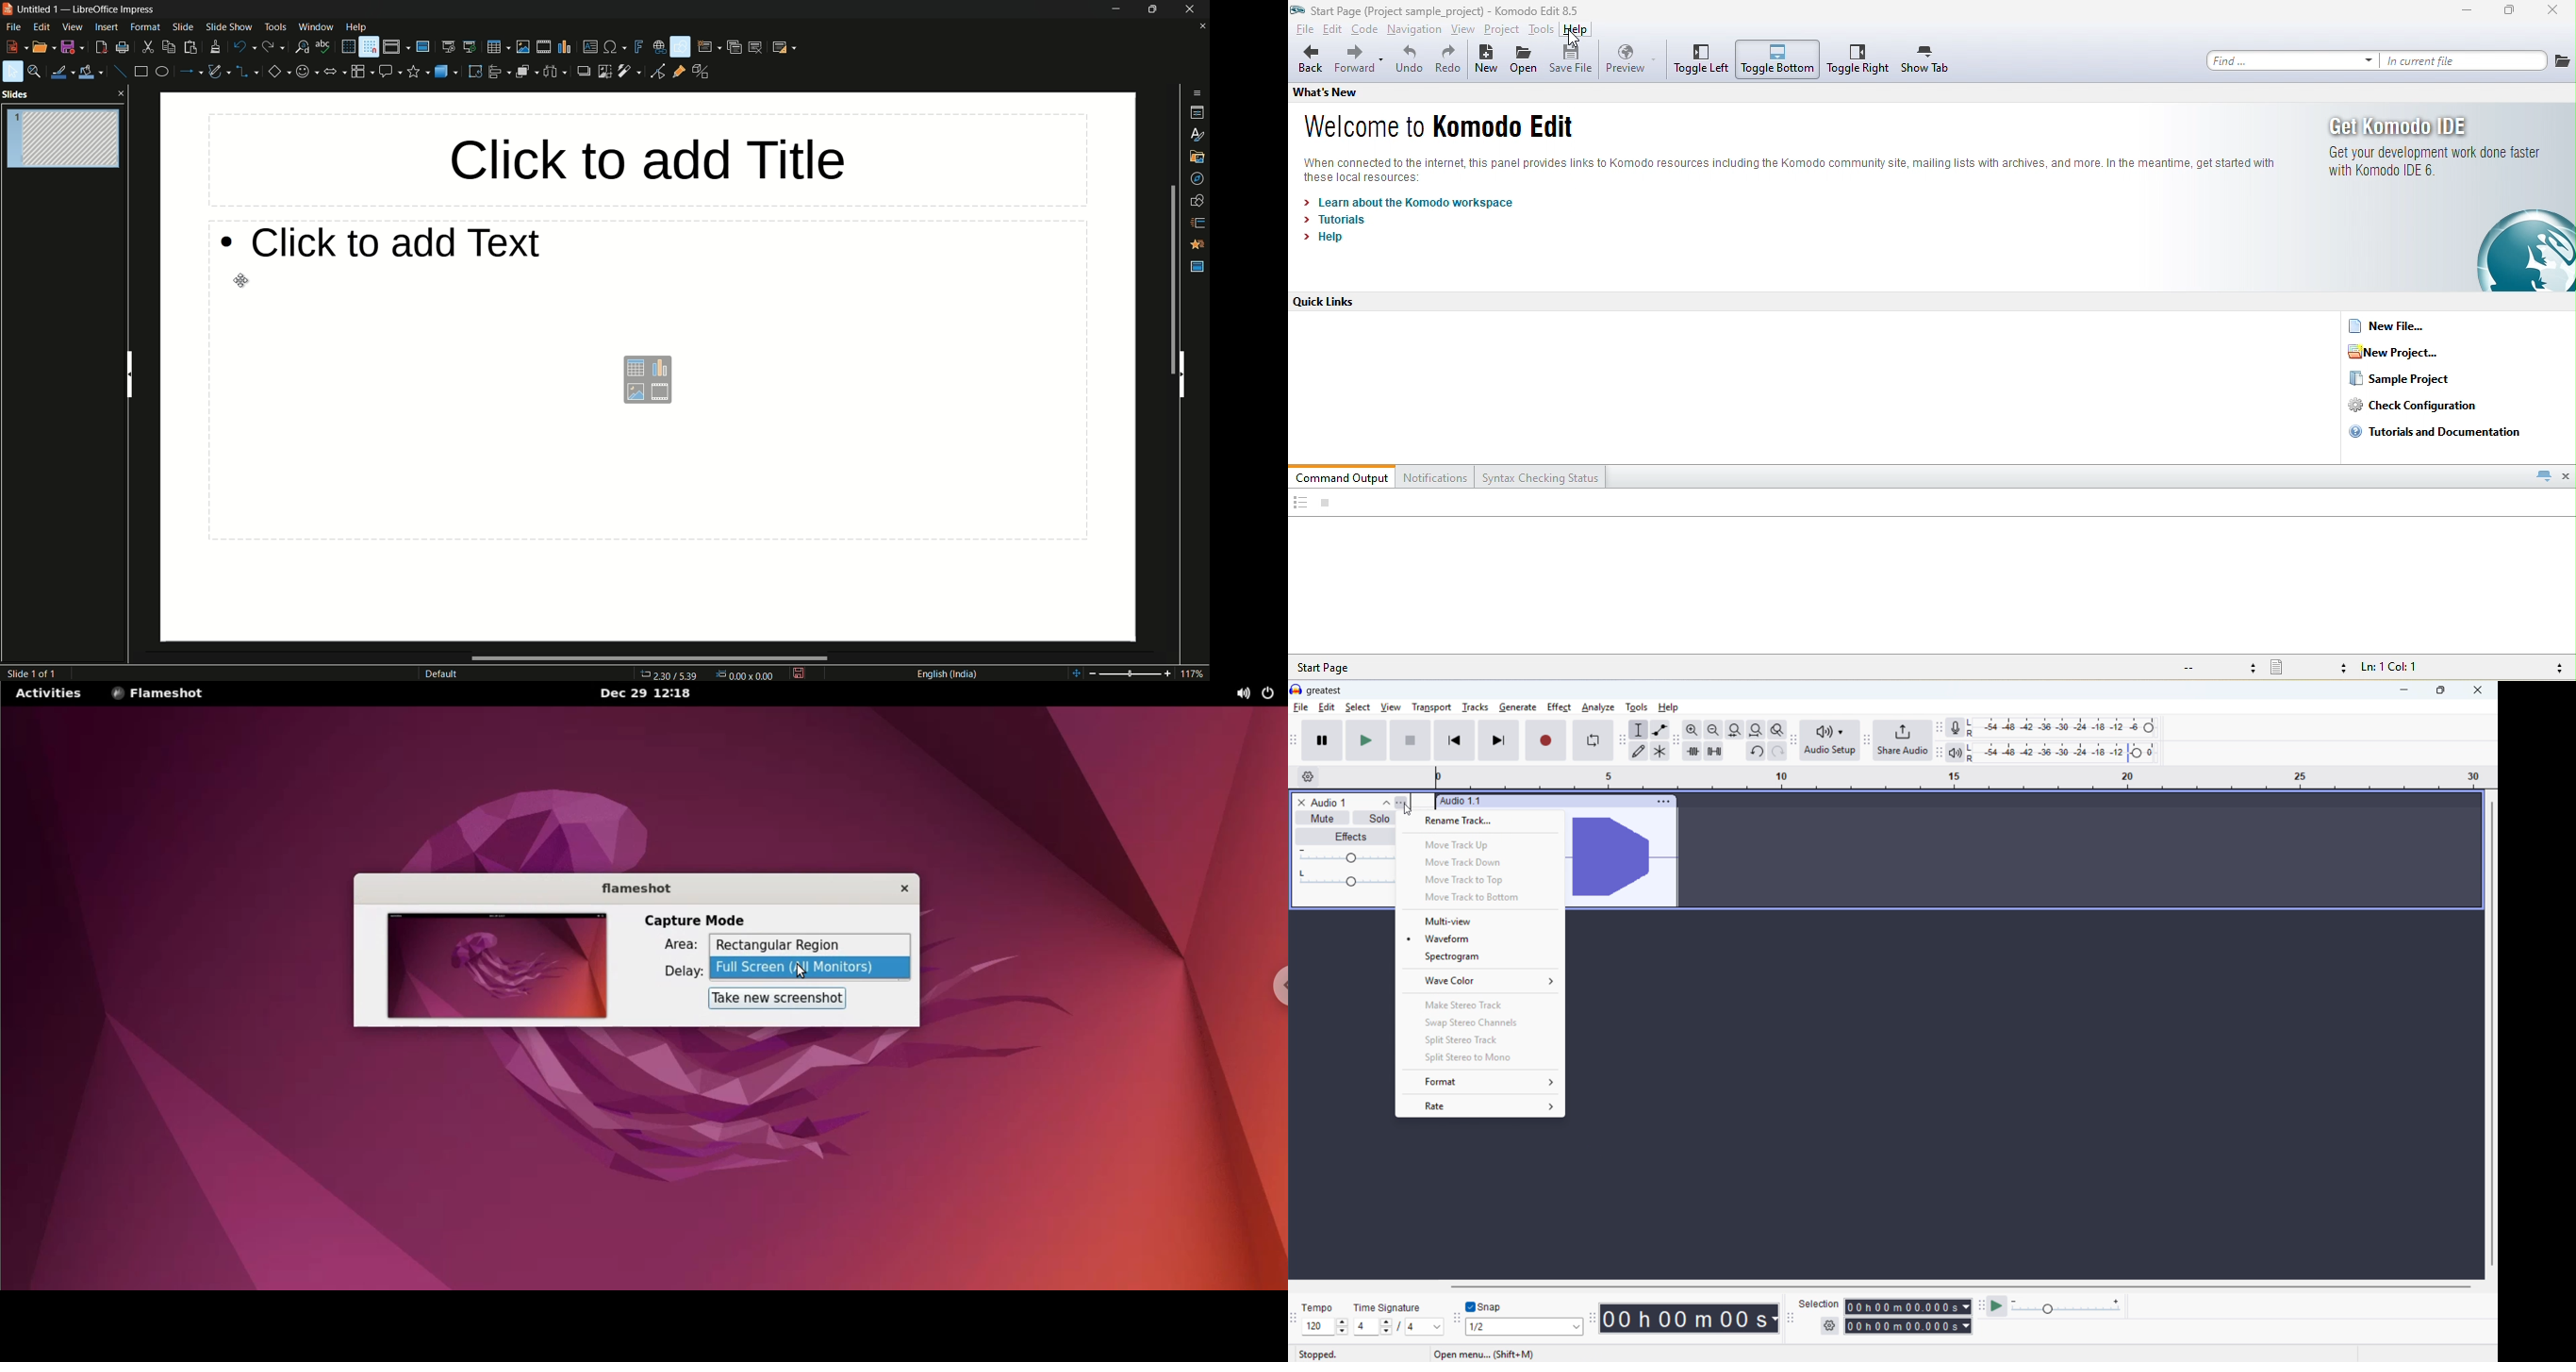 This screenshot has width=2576, height=1372. I want to click on zoom and pan, so click(35, 73).